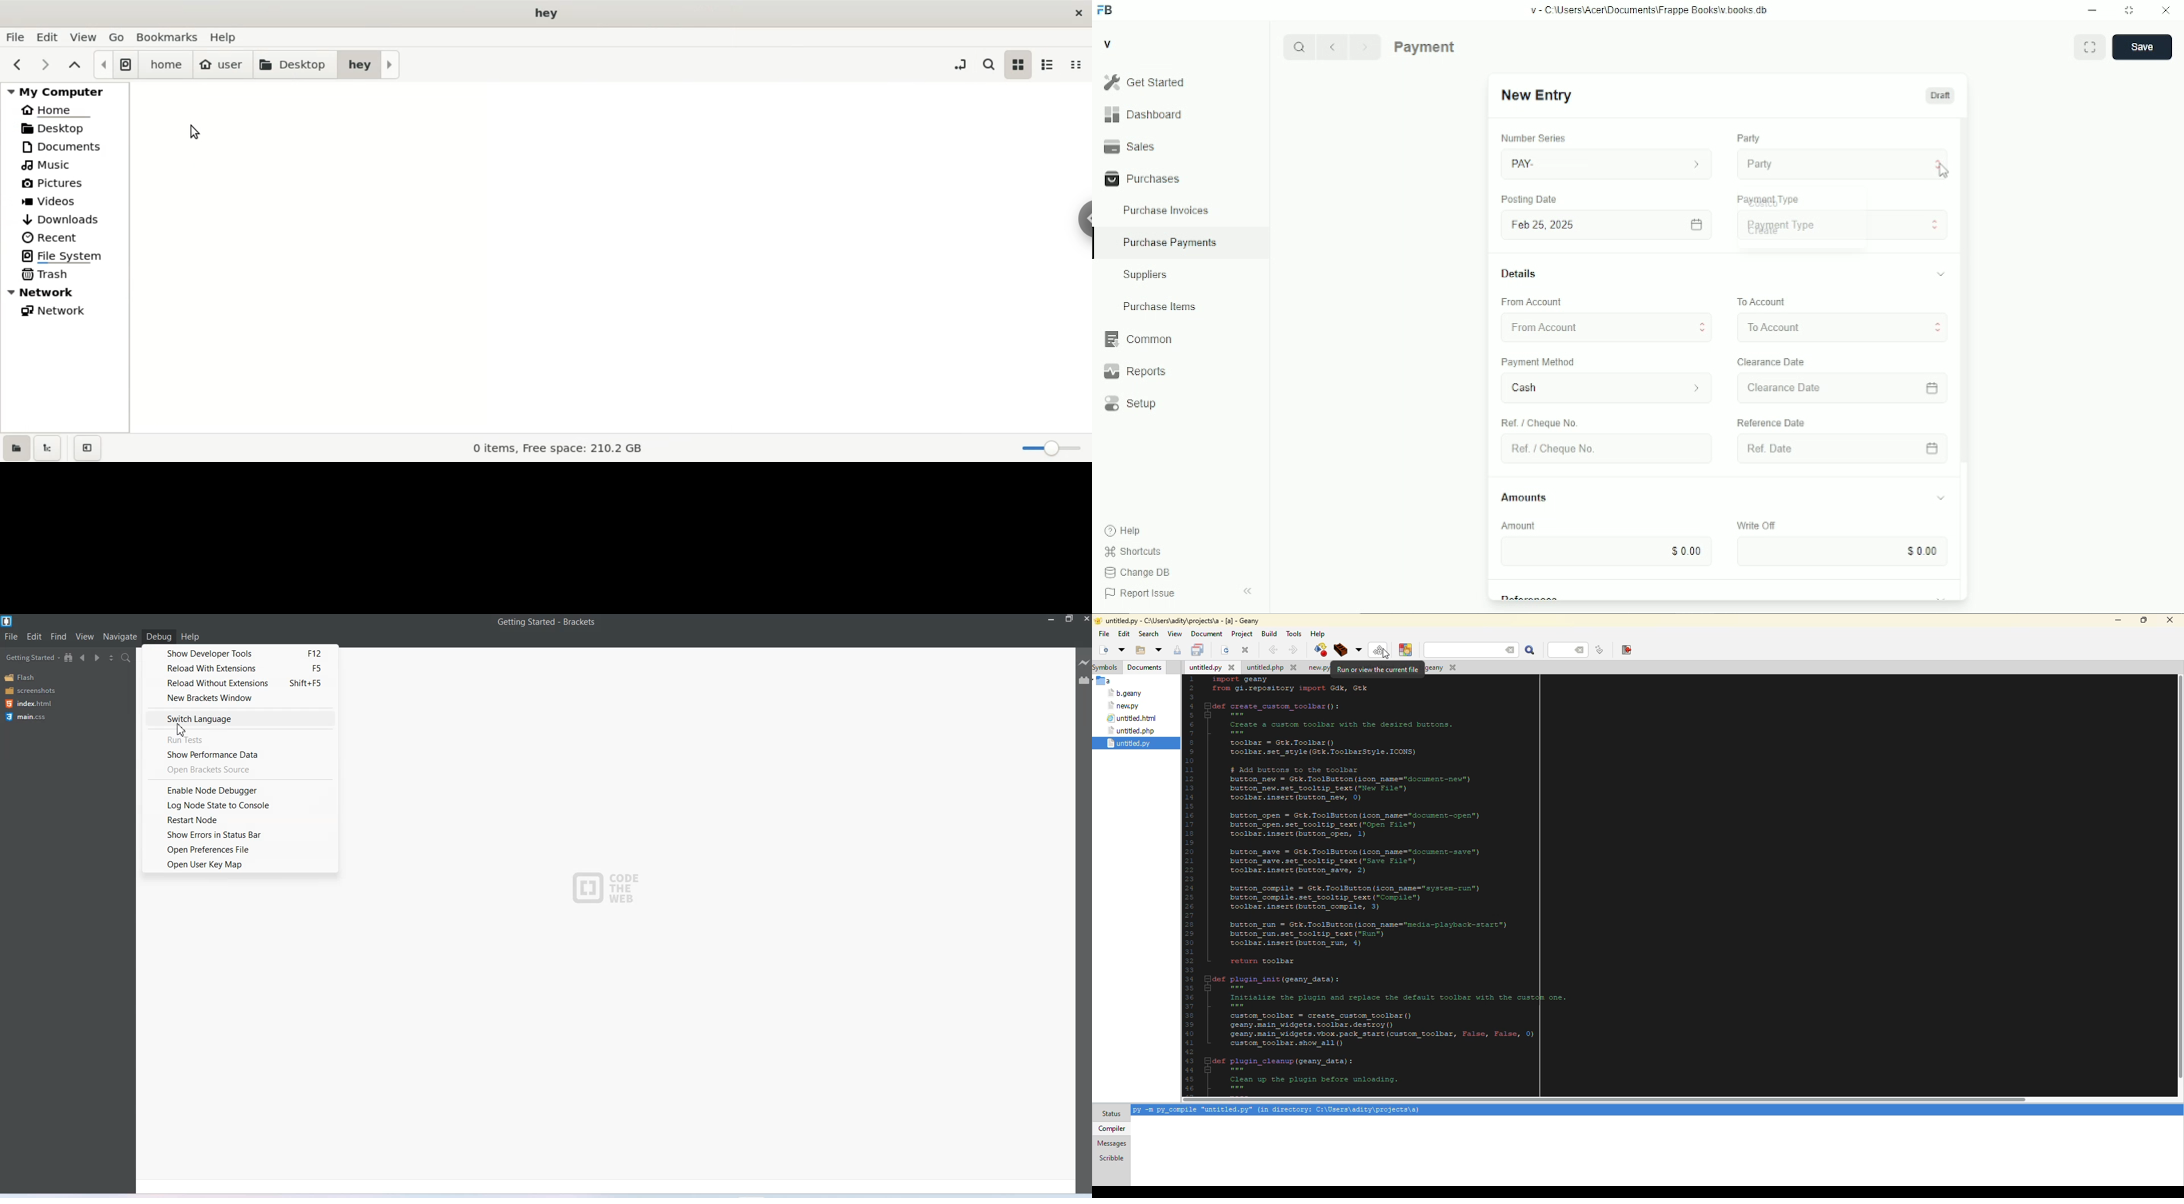 This screenshot has width=2184, height=1204. What do you see at coordinates (1546, 364) in the screenshot?
I see `‘Payment Method` at bounding box center [1546, 364].